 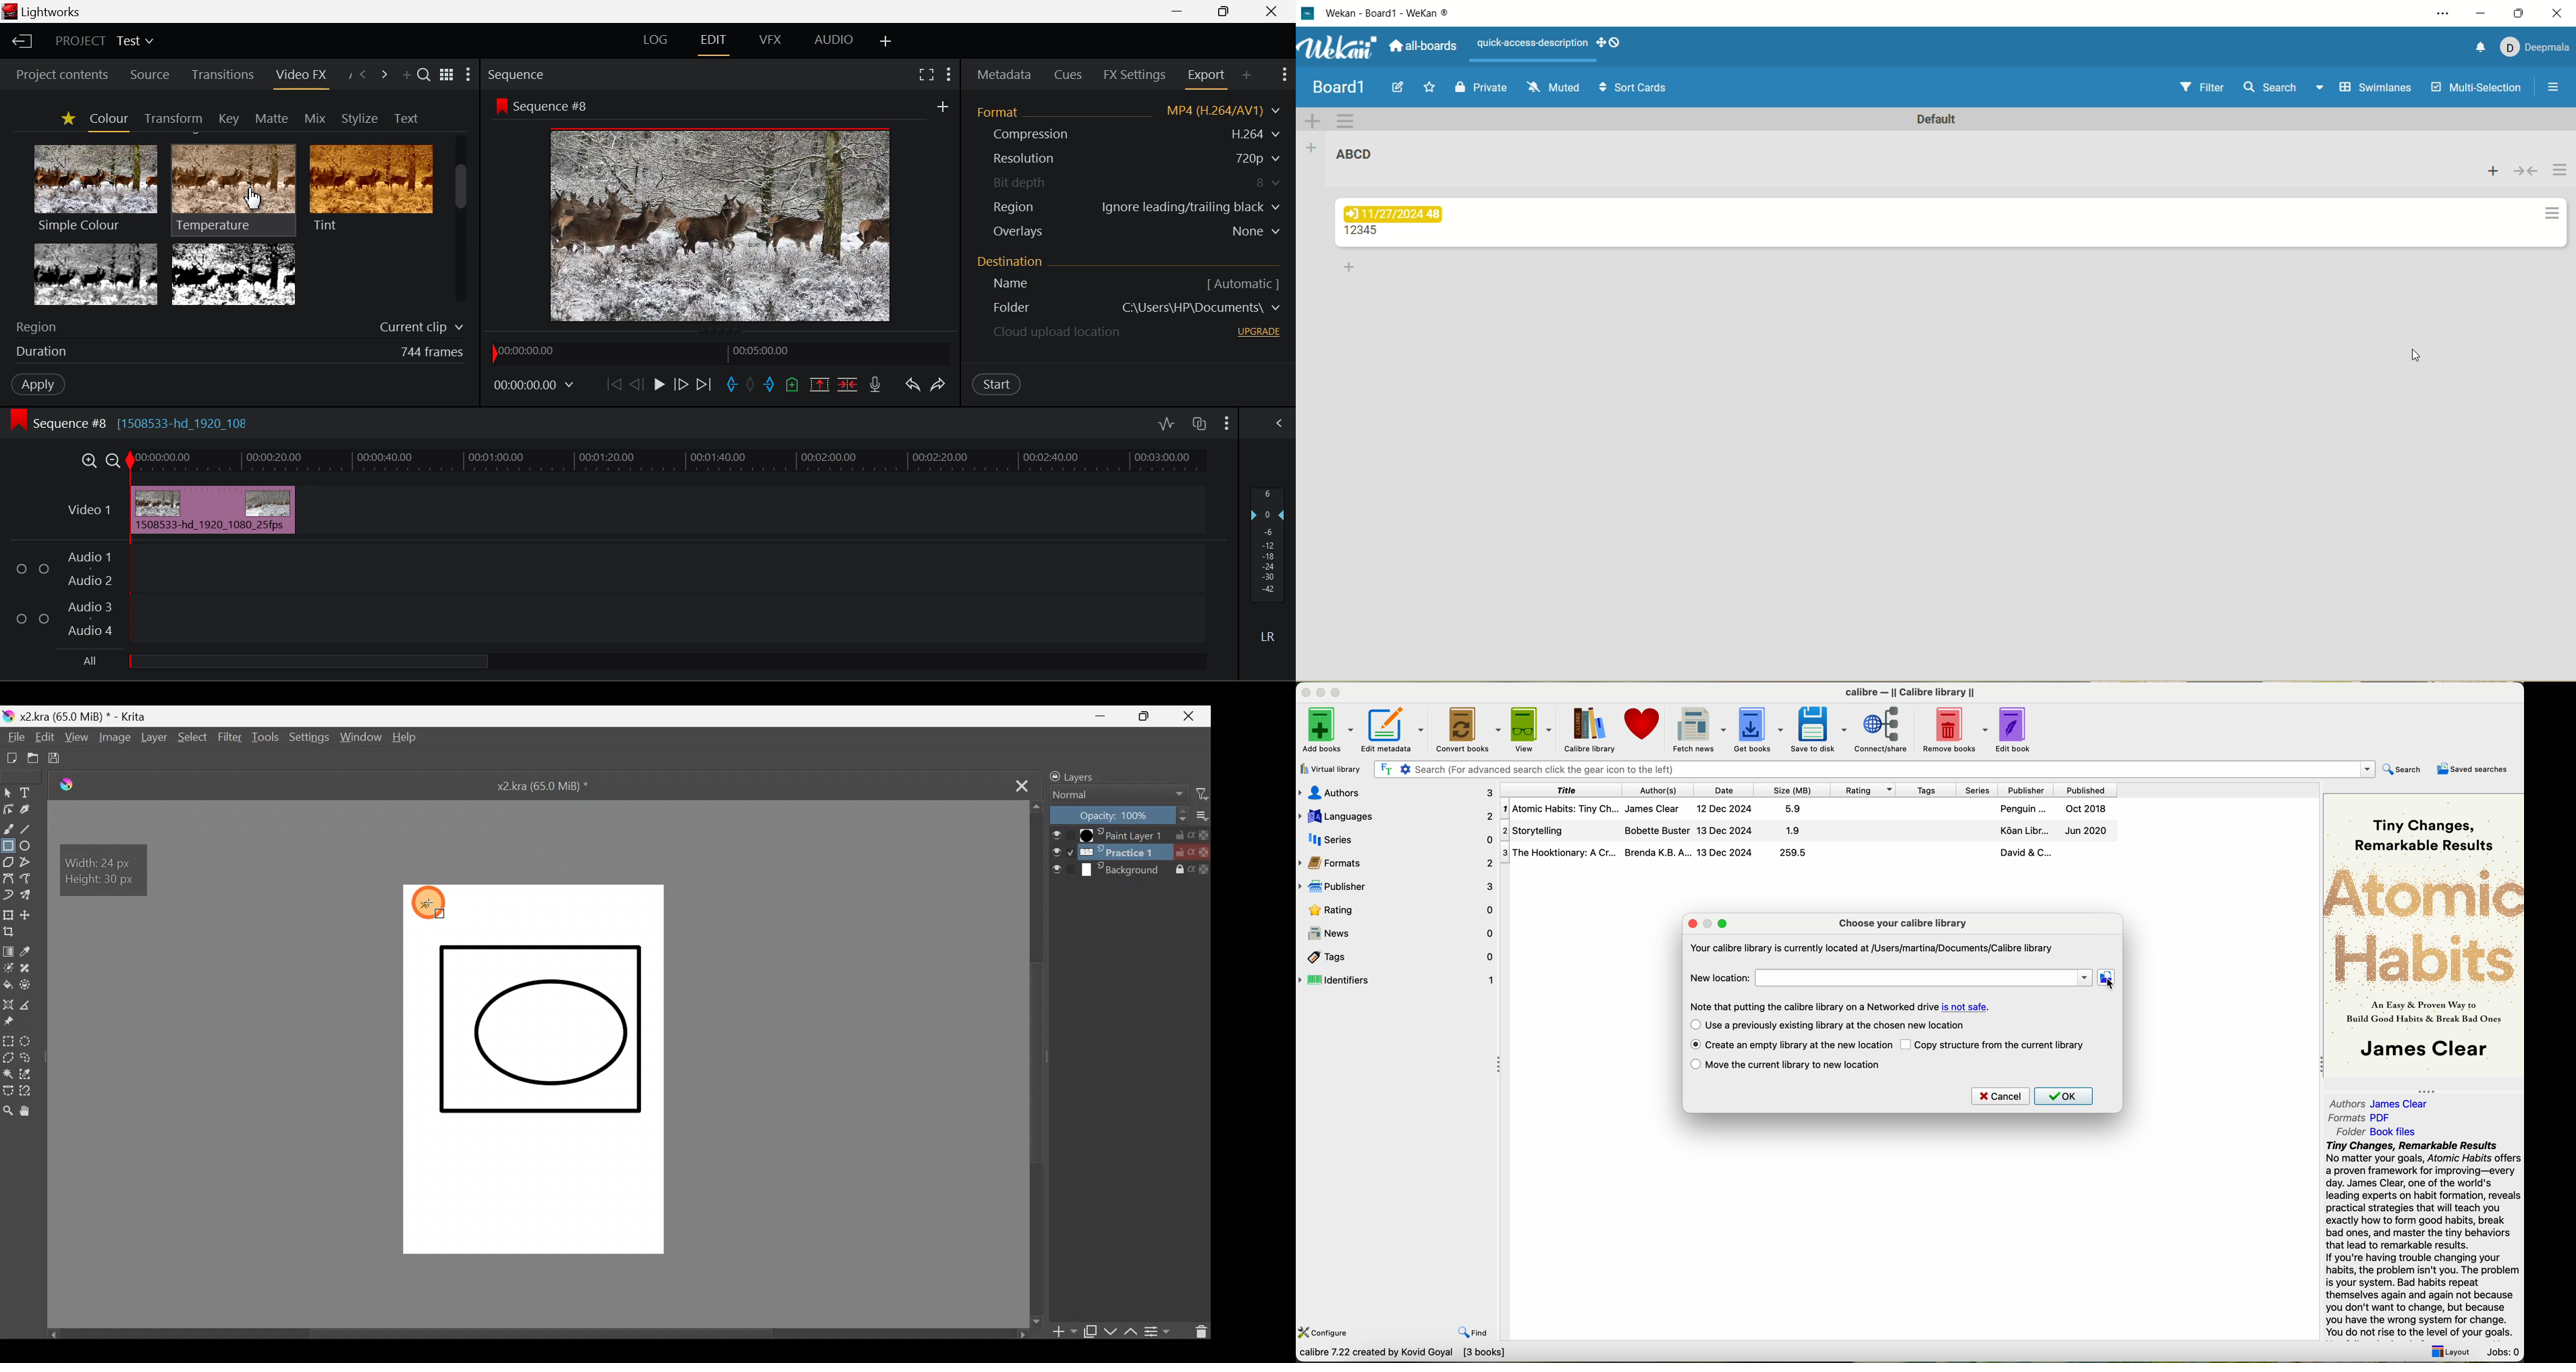 What do you see at coordinates (1913, 692) in the screenshot?
I see `calibre — || Calibre library ||` at bounding box center [1913, 692].